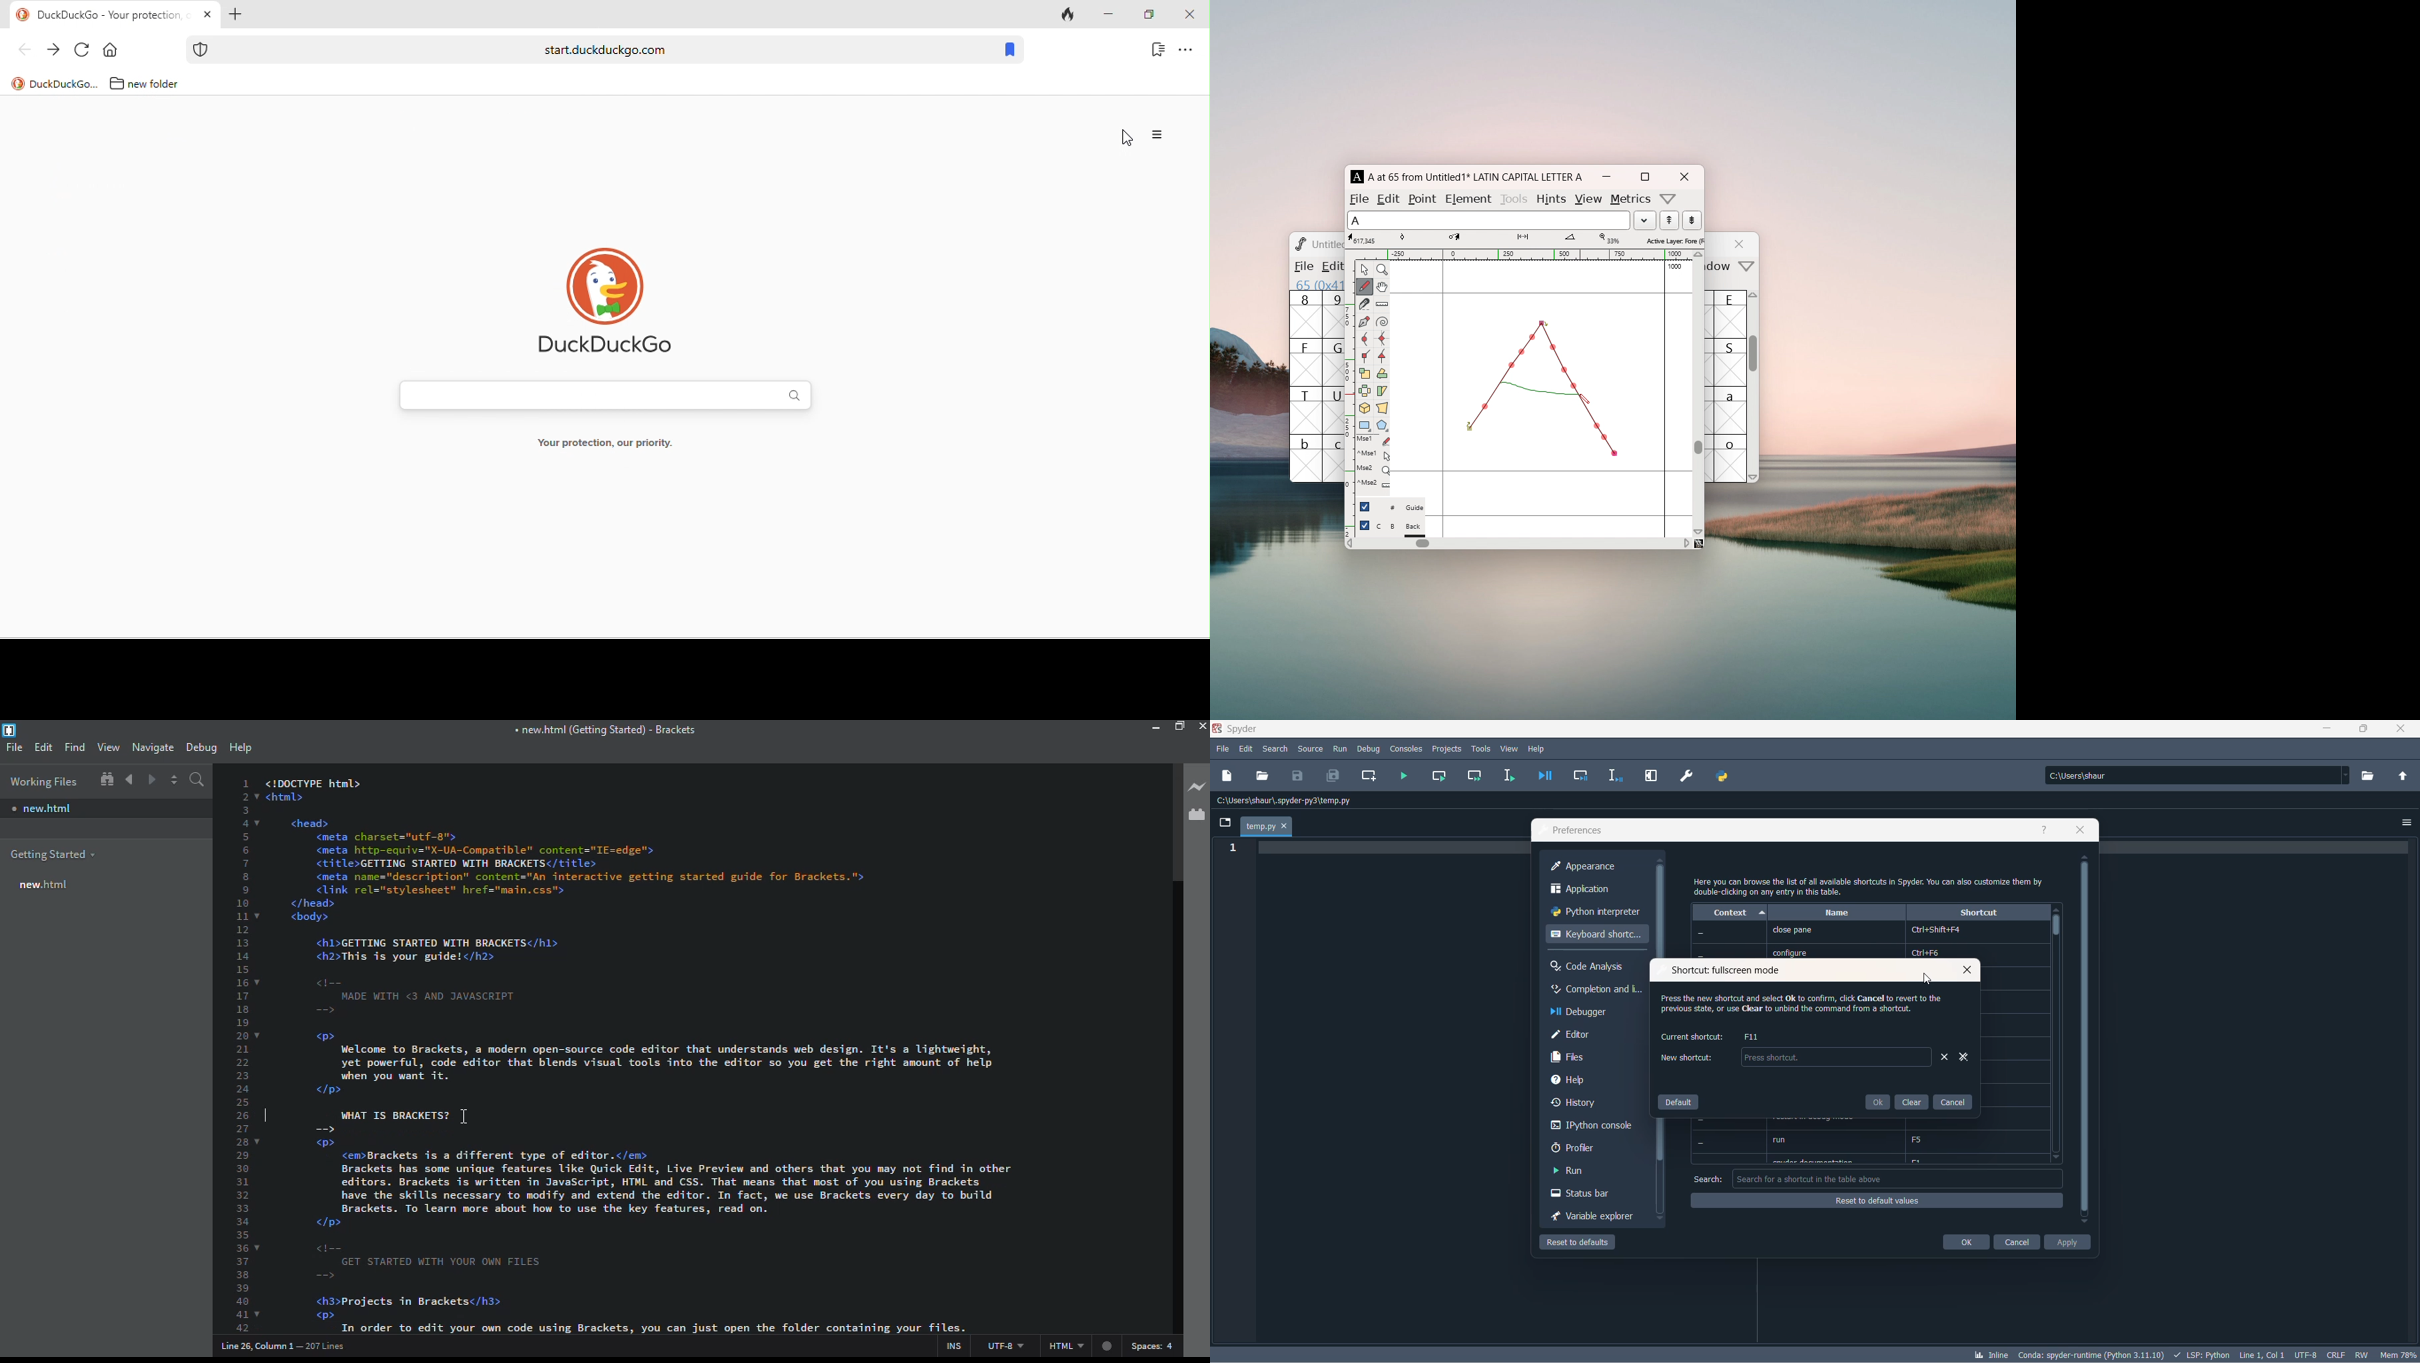  Describe the element at coordinates (1373, 483) in the screenshot. I see `^Mse2` at that location.